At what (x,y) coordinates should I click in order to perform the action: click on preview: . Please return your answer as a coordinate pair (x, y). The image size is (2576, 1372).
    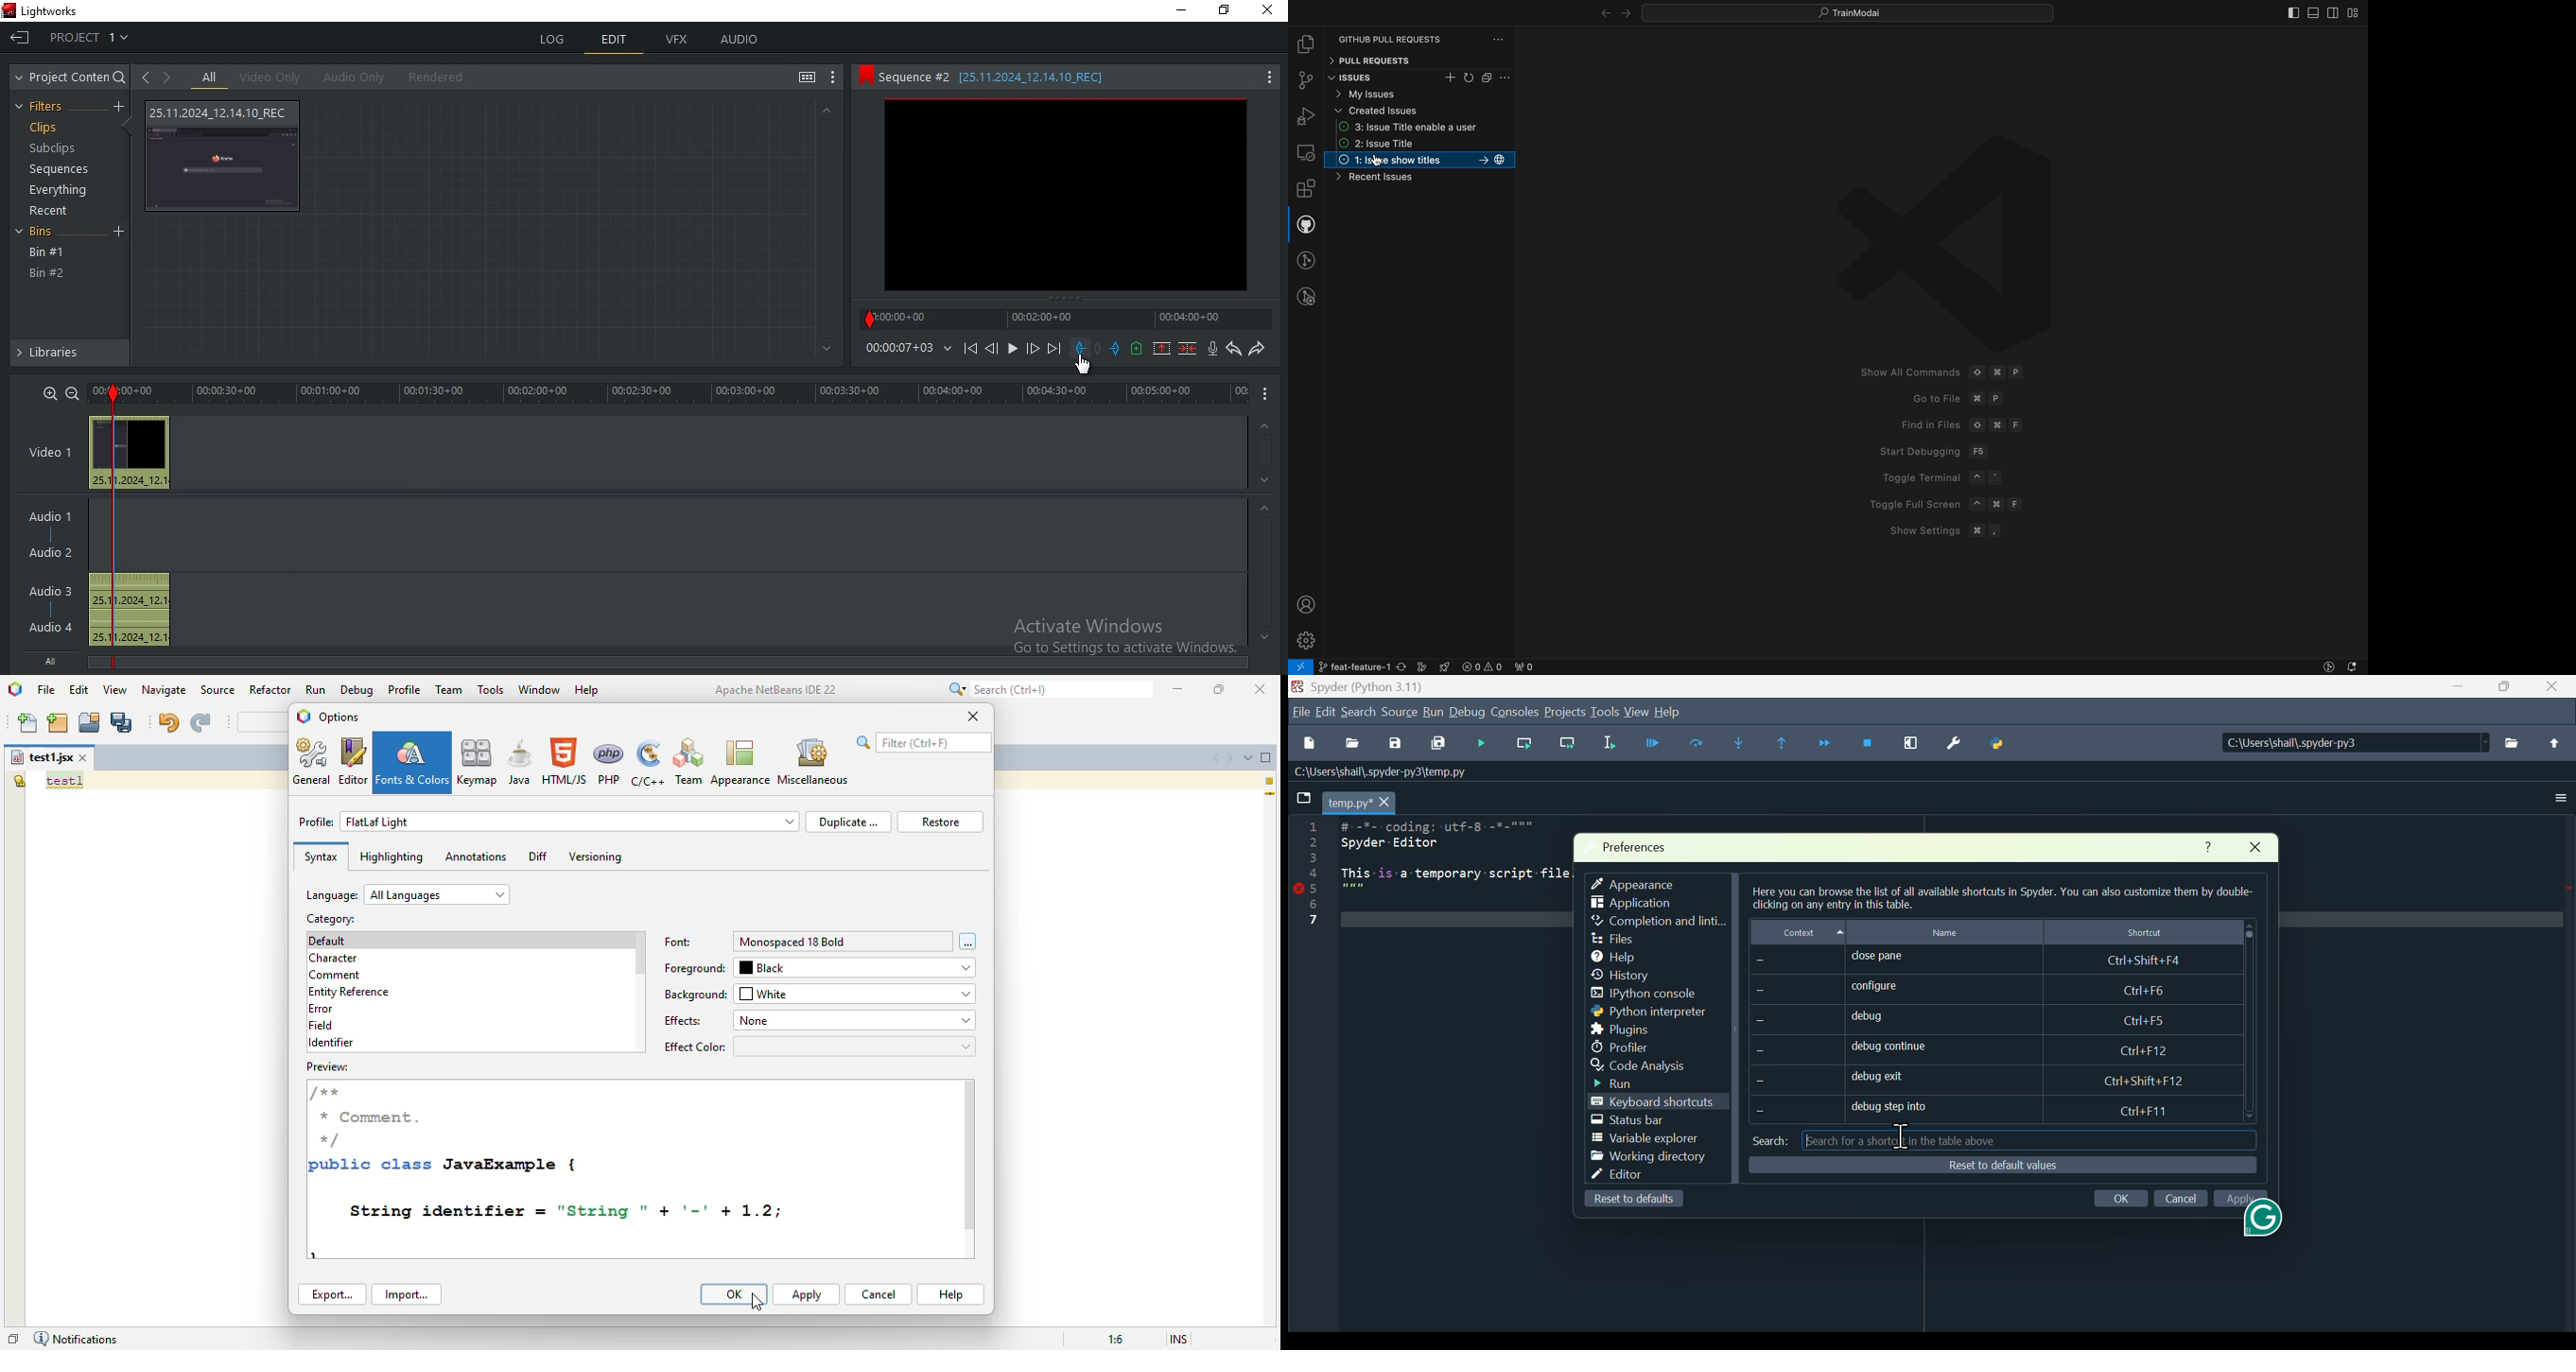
    Looking at the image, I should click on (330, 1067).